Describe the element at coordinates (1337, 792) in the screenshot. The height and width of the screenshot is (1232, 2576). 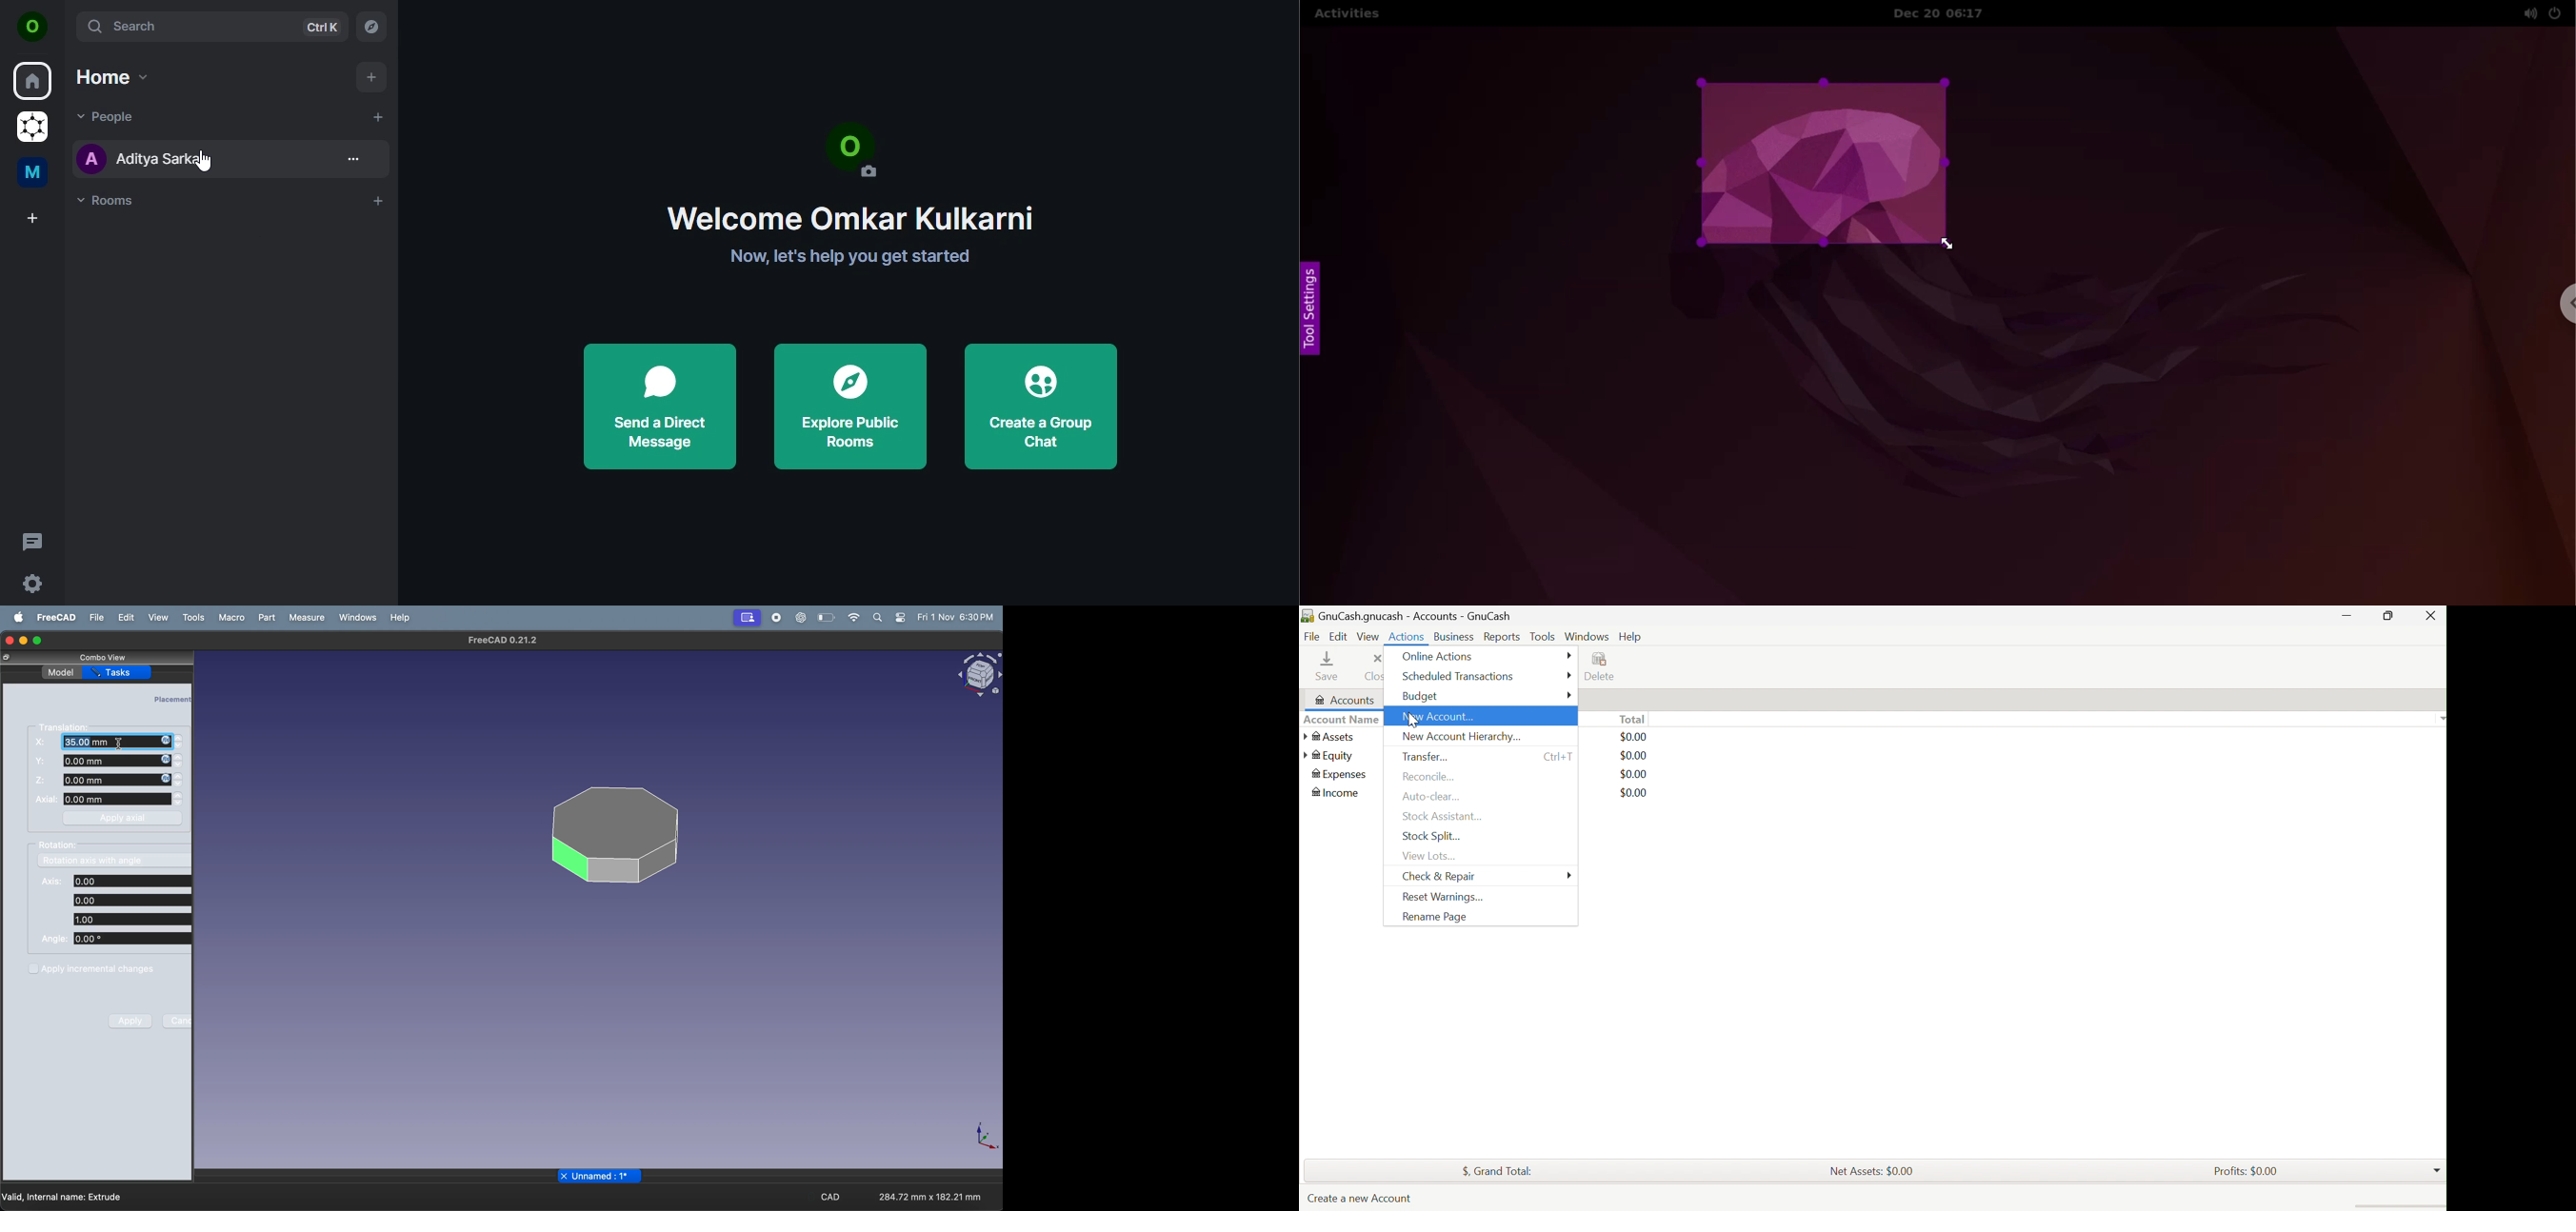
I see `Income` at that location.